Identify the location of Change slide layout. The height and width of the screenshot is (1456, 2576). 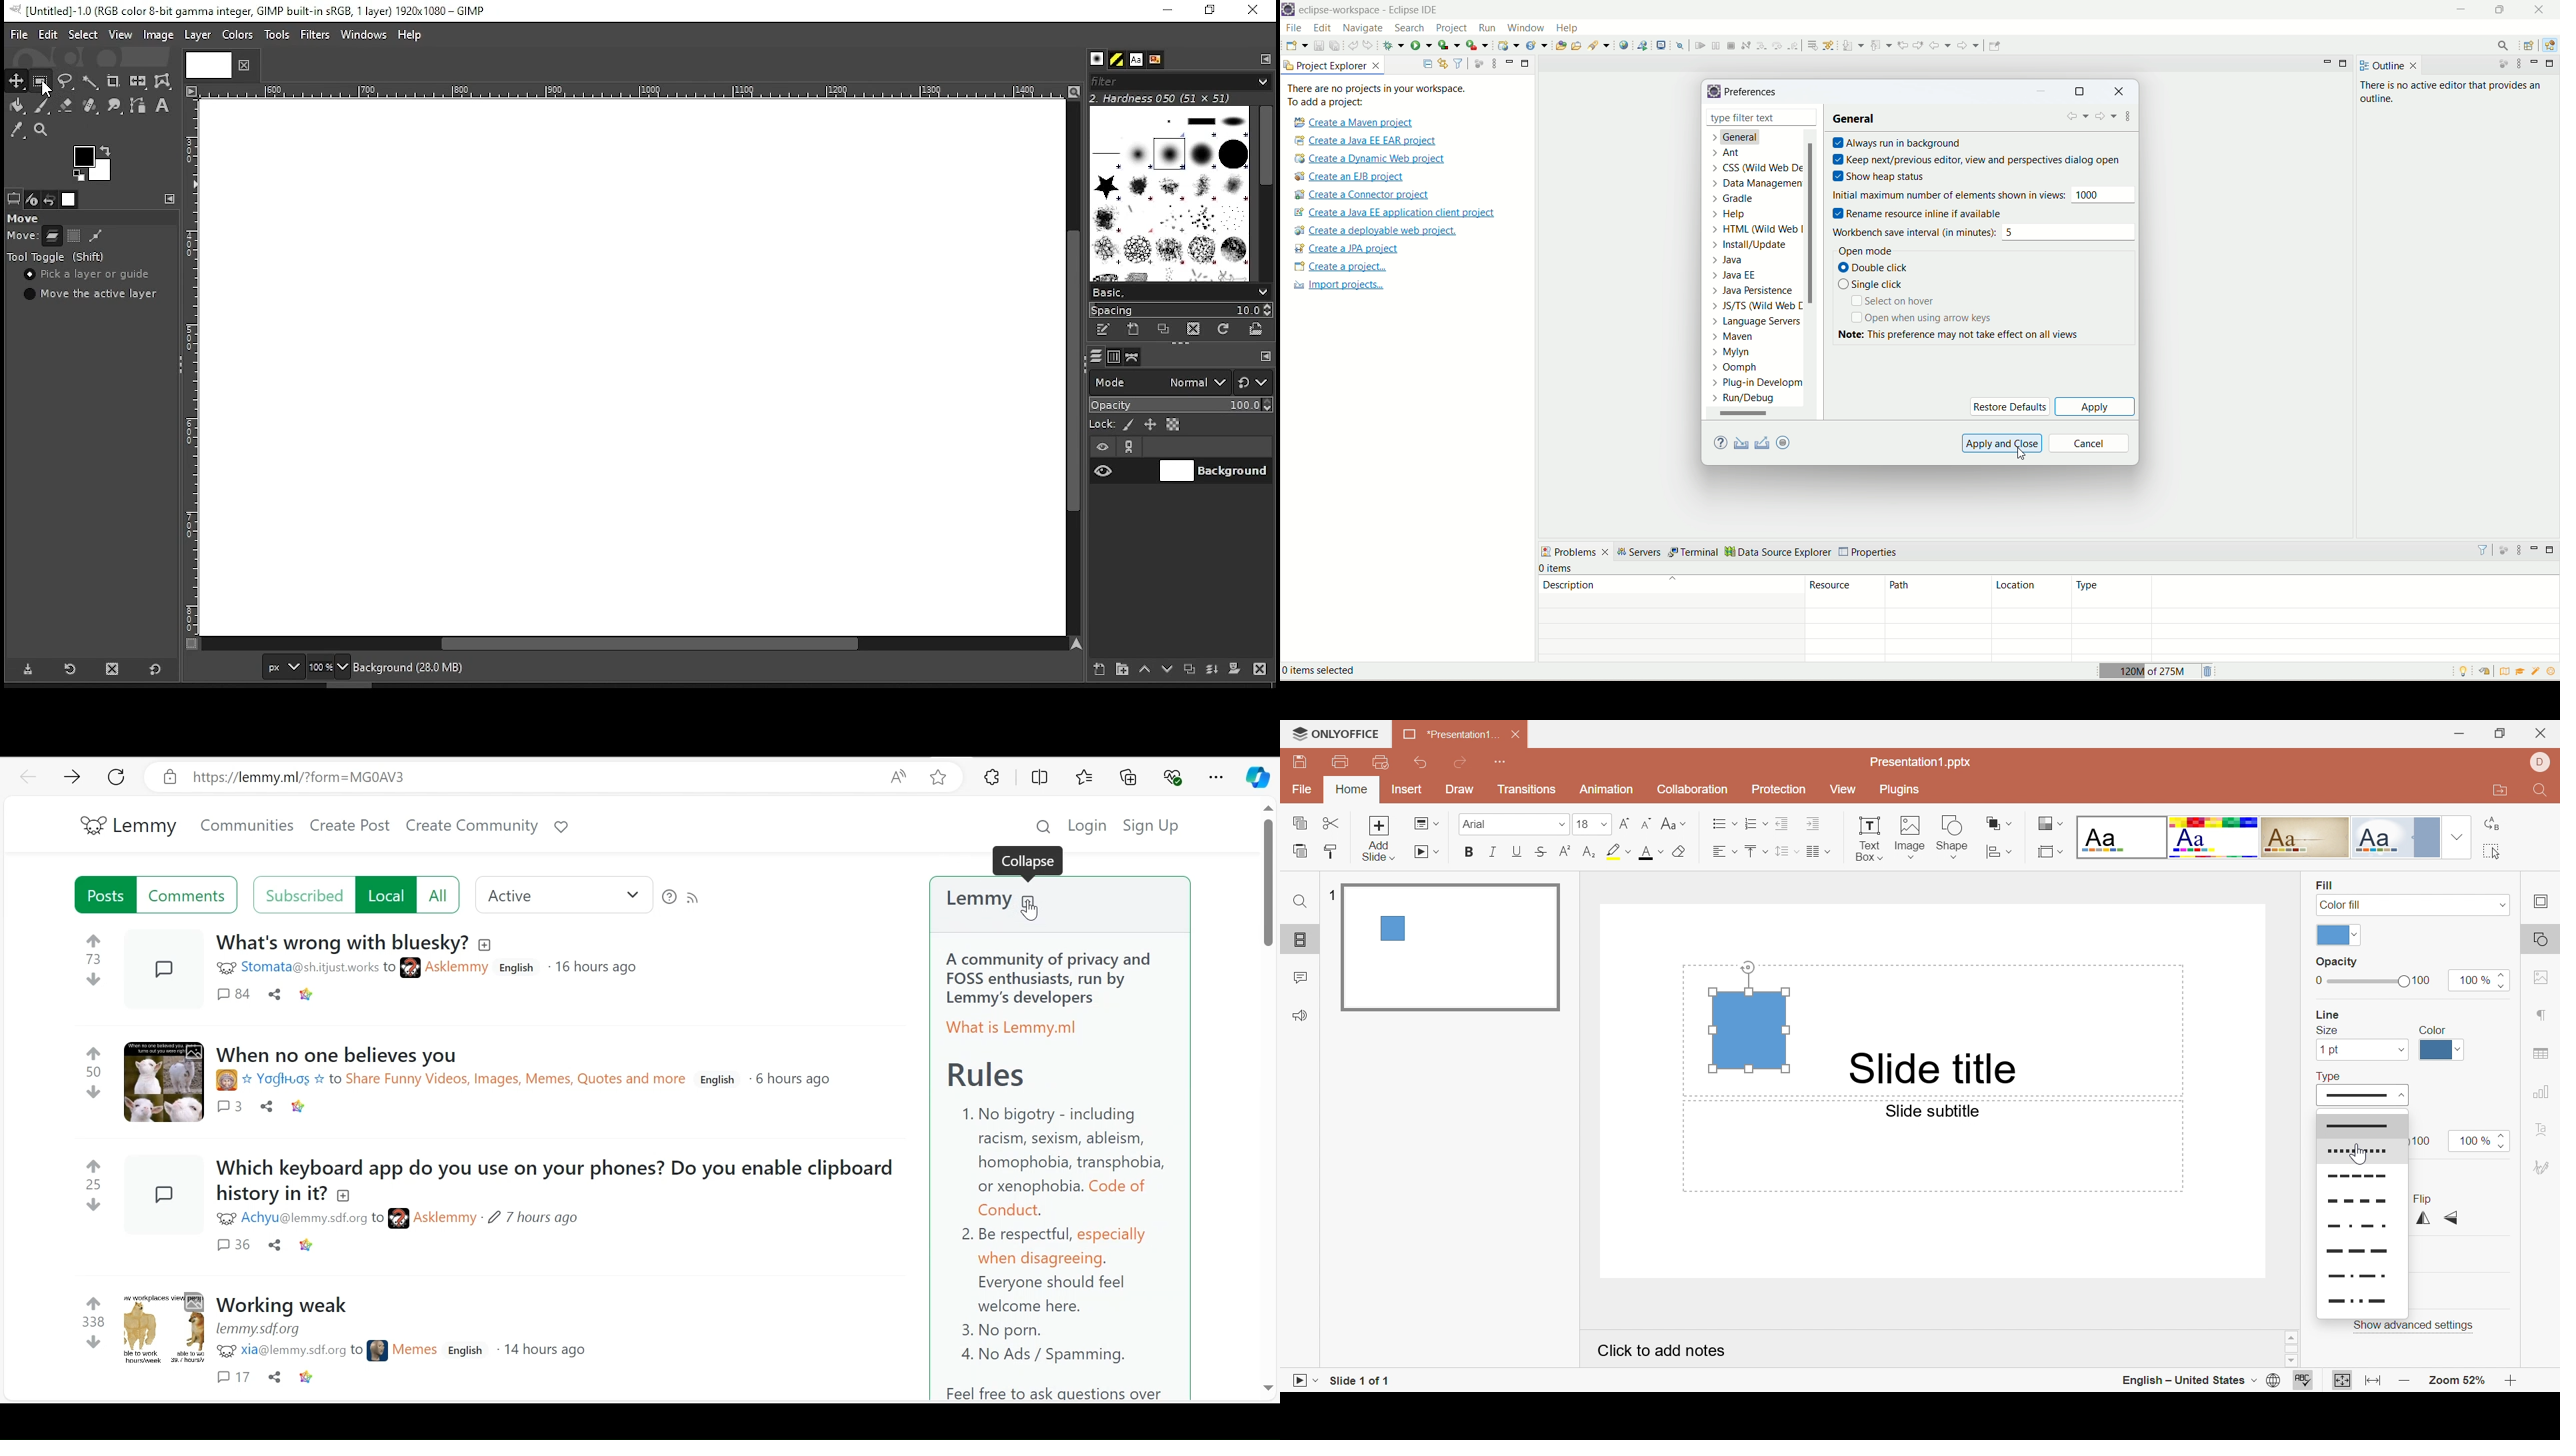
(1425, 824).